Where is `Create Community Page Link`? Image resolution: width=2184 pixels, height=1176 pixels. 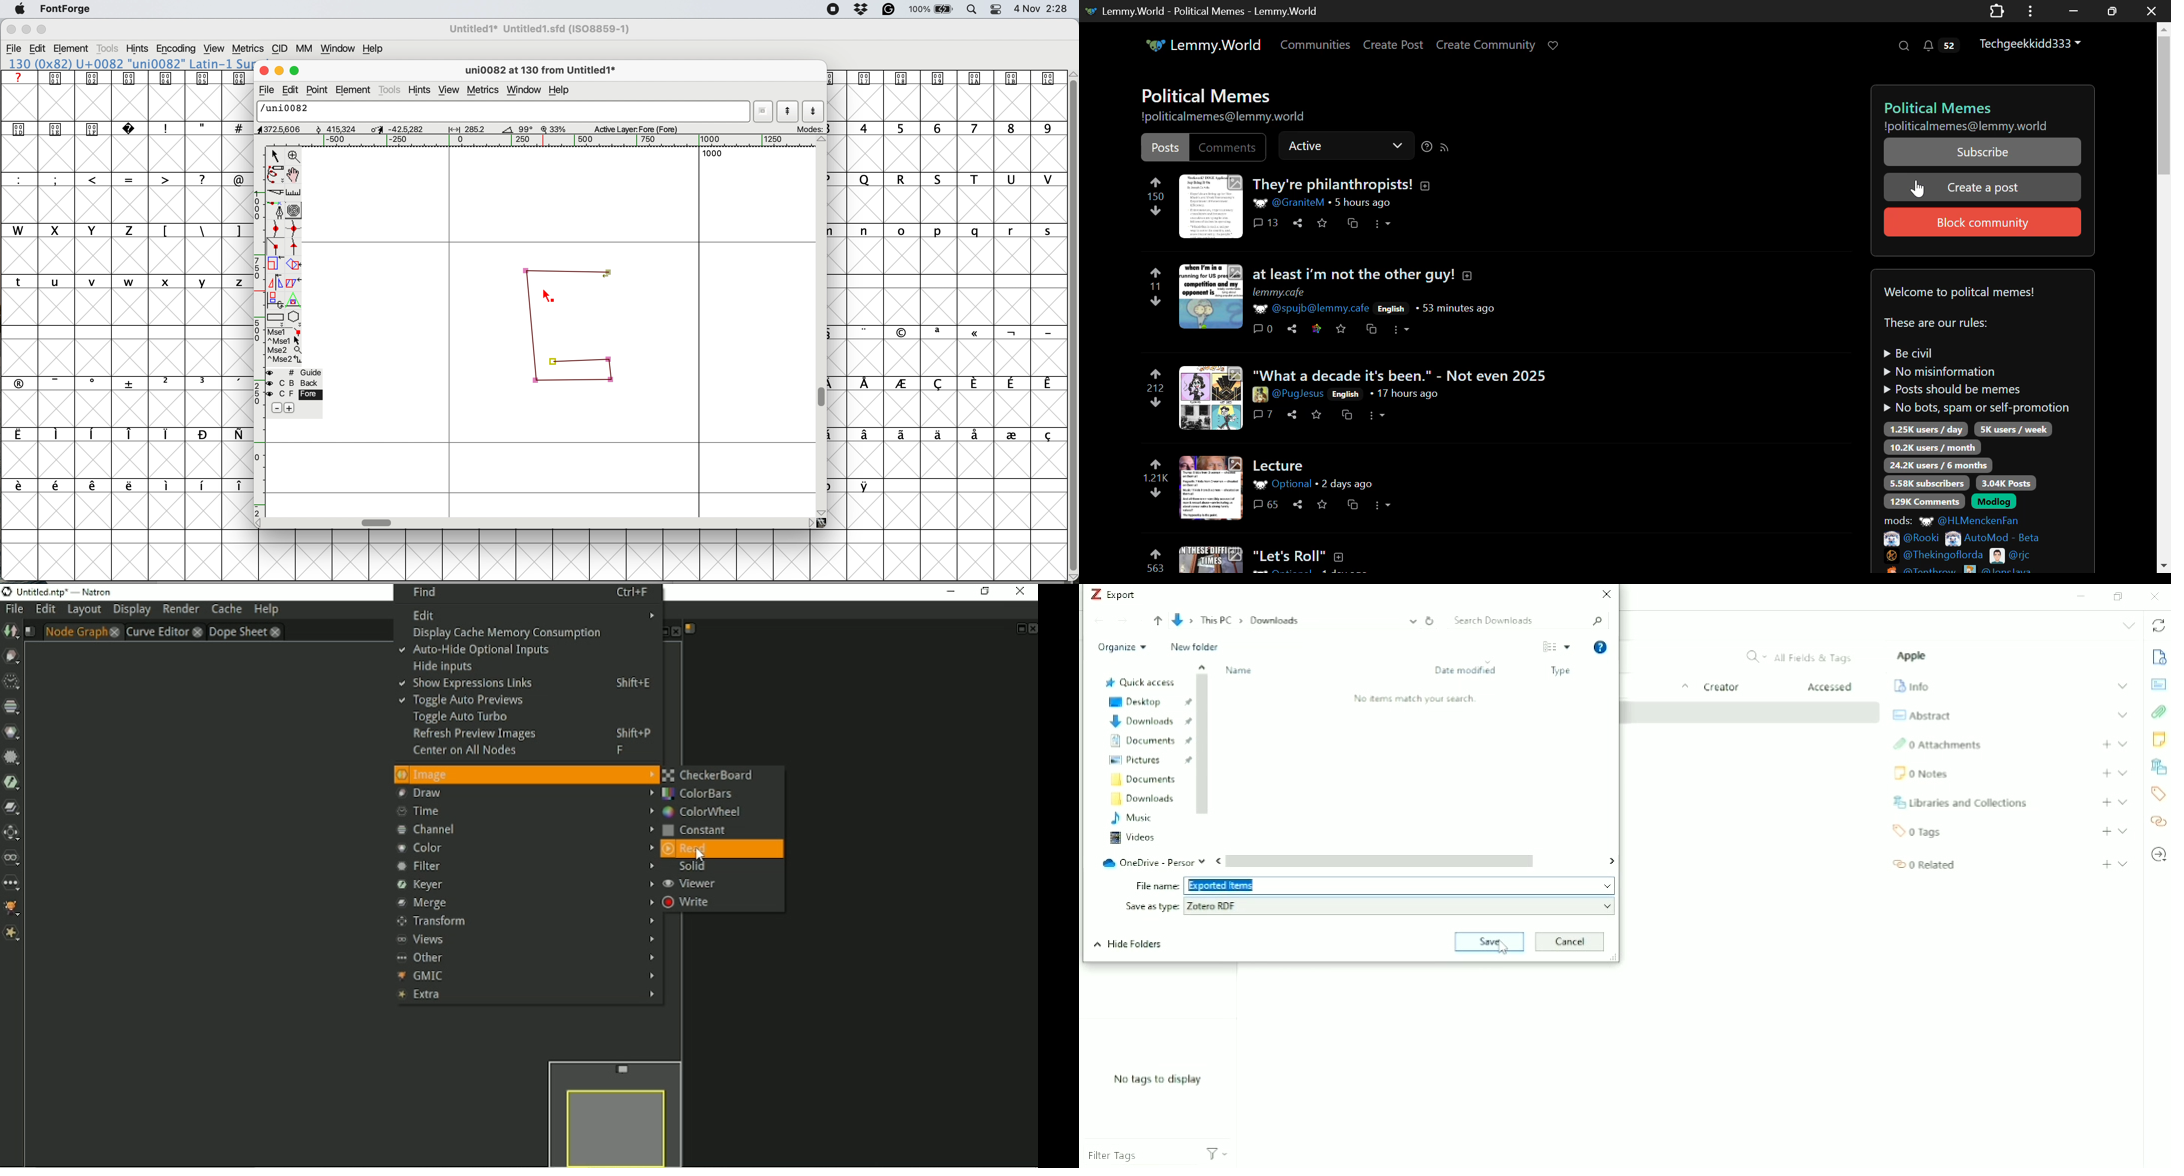 Create Community Page Link is located at coordinates (1486, 44).